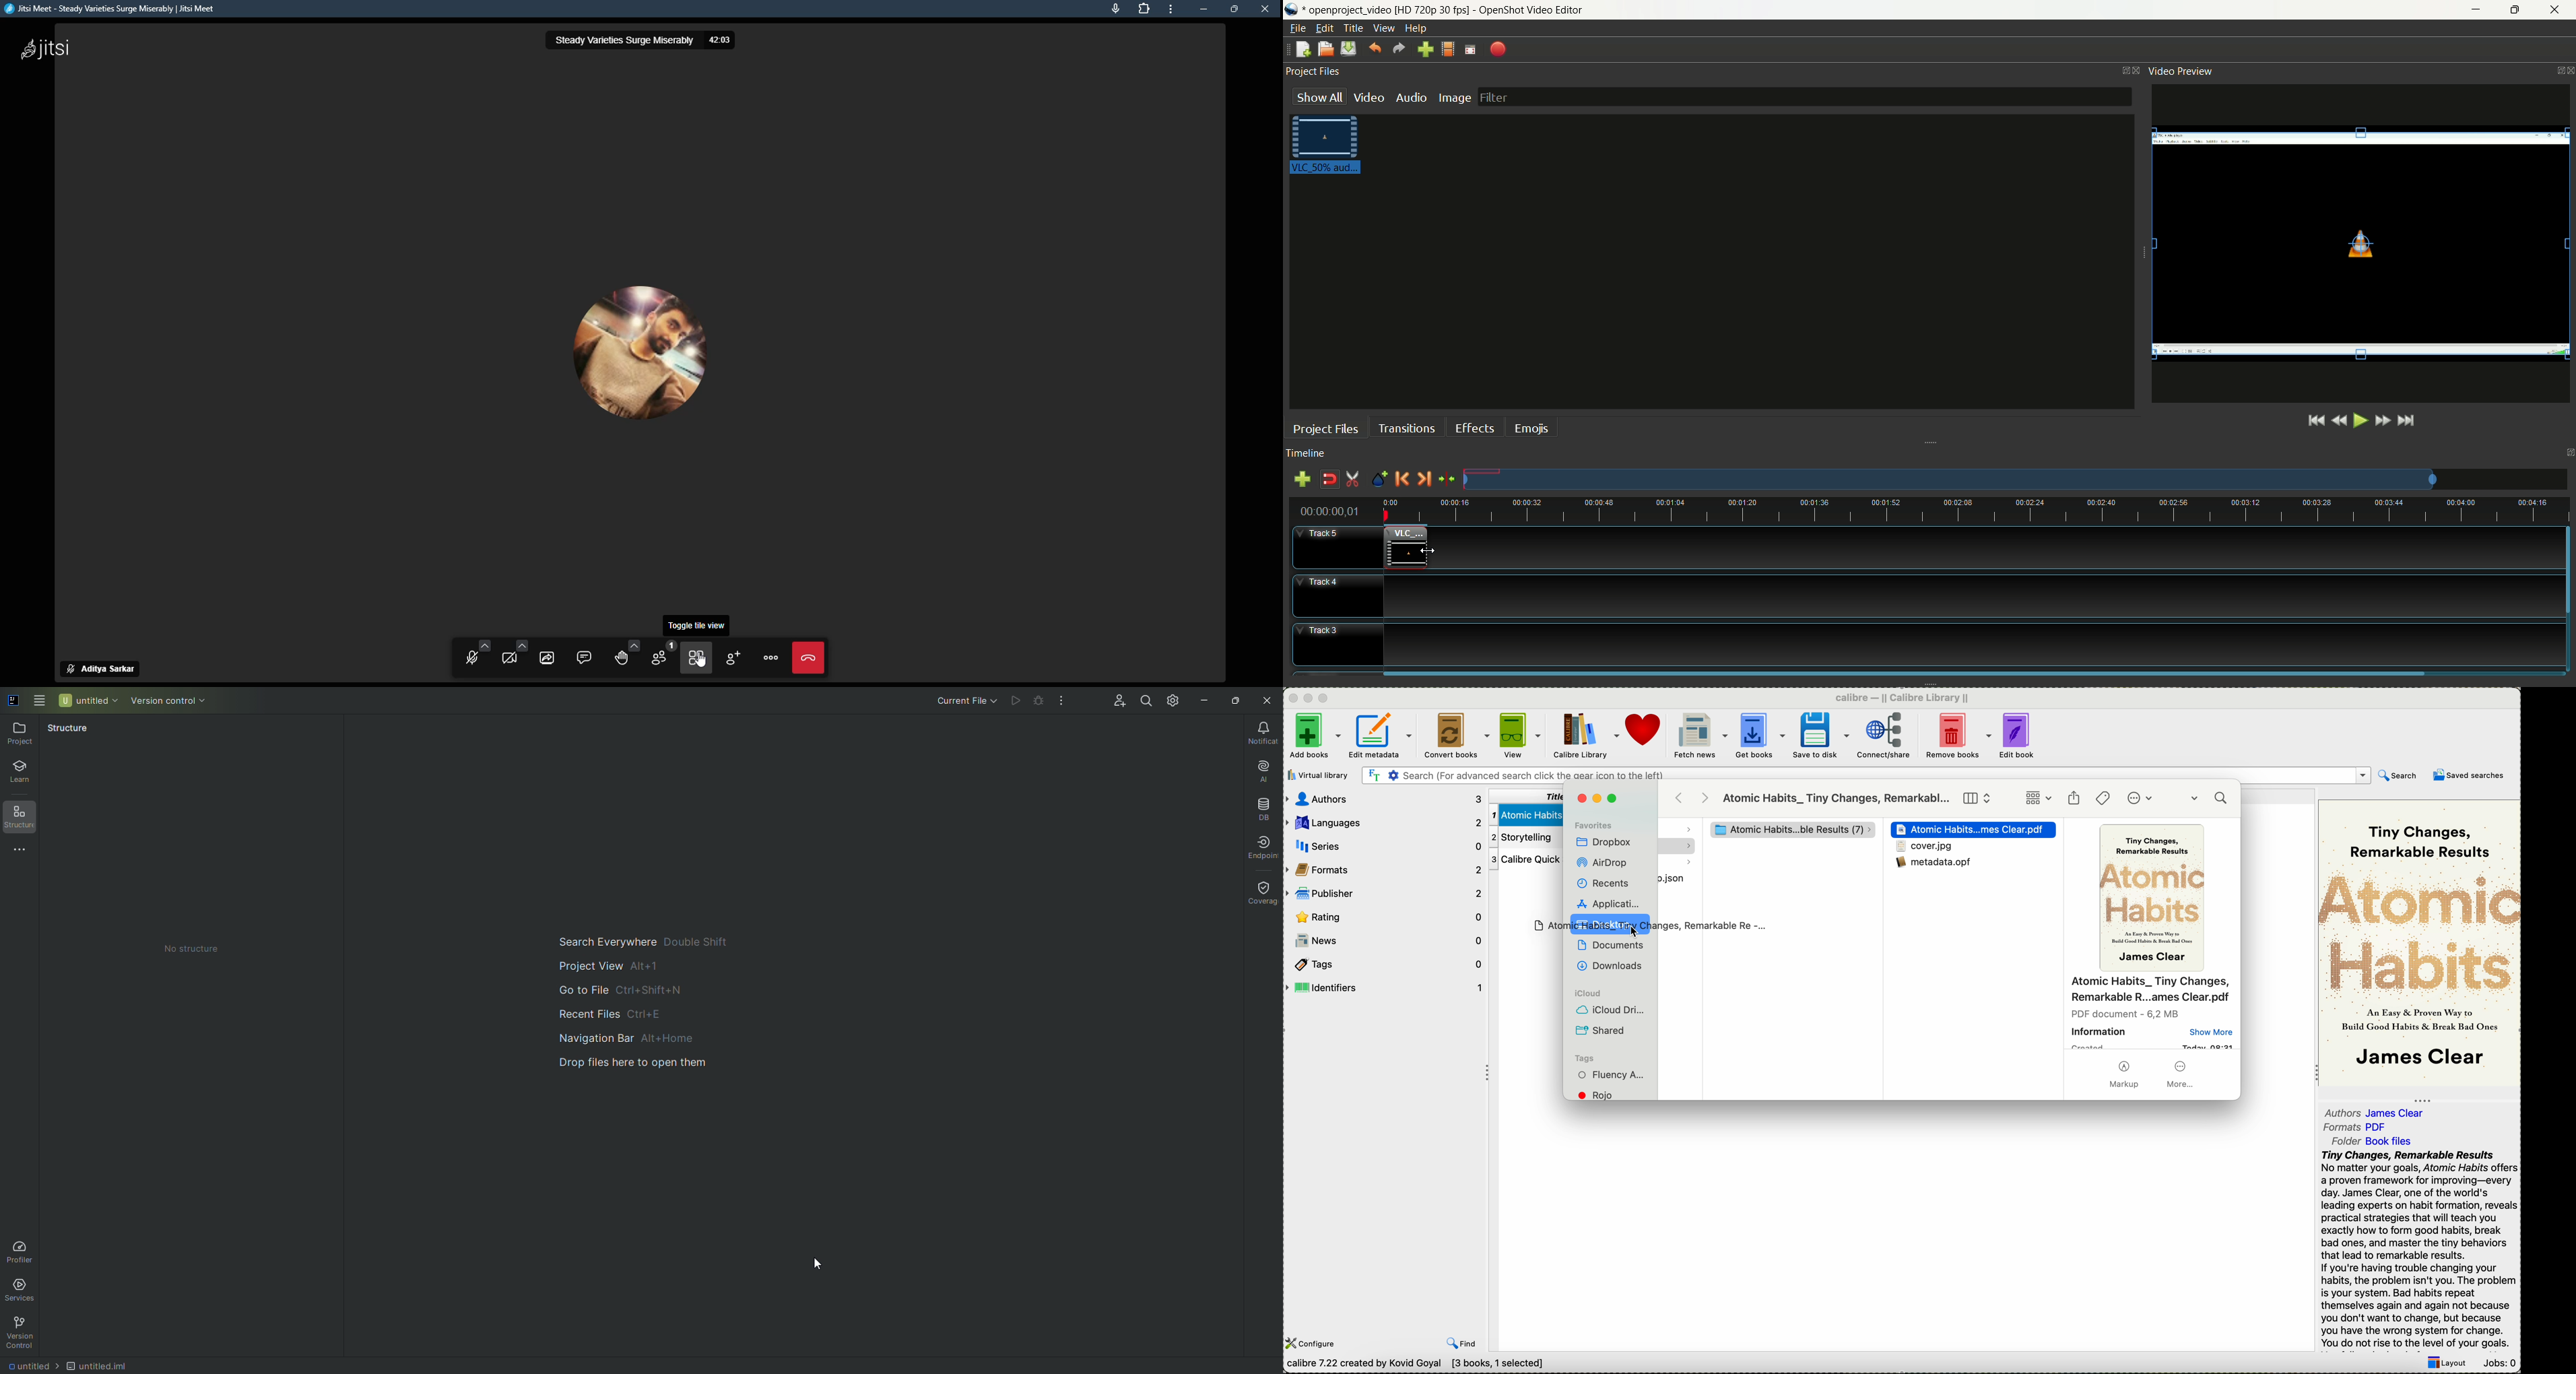 The image size is (2576, 1400). I want to click on tags, so click(2104, 798).